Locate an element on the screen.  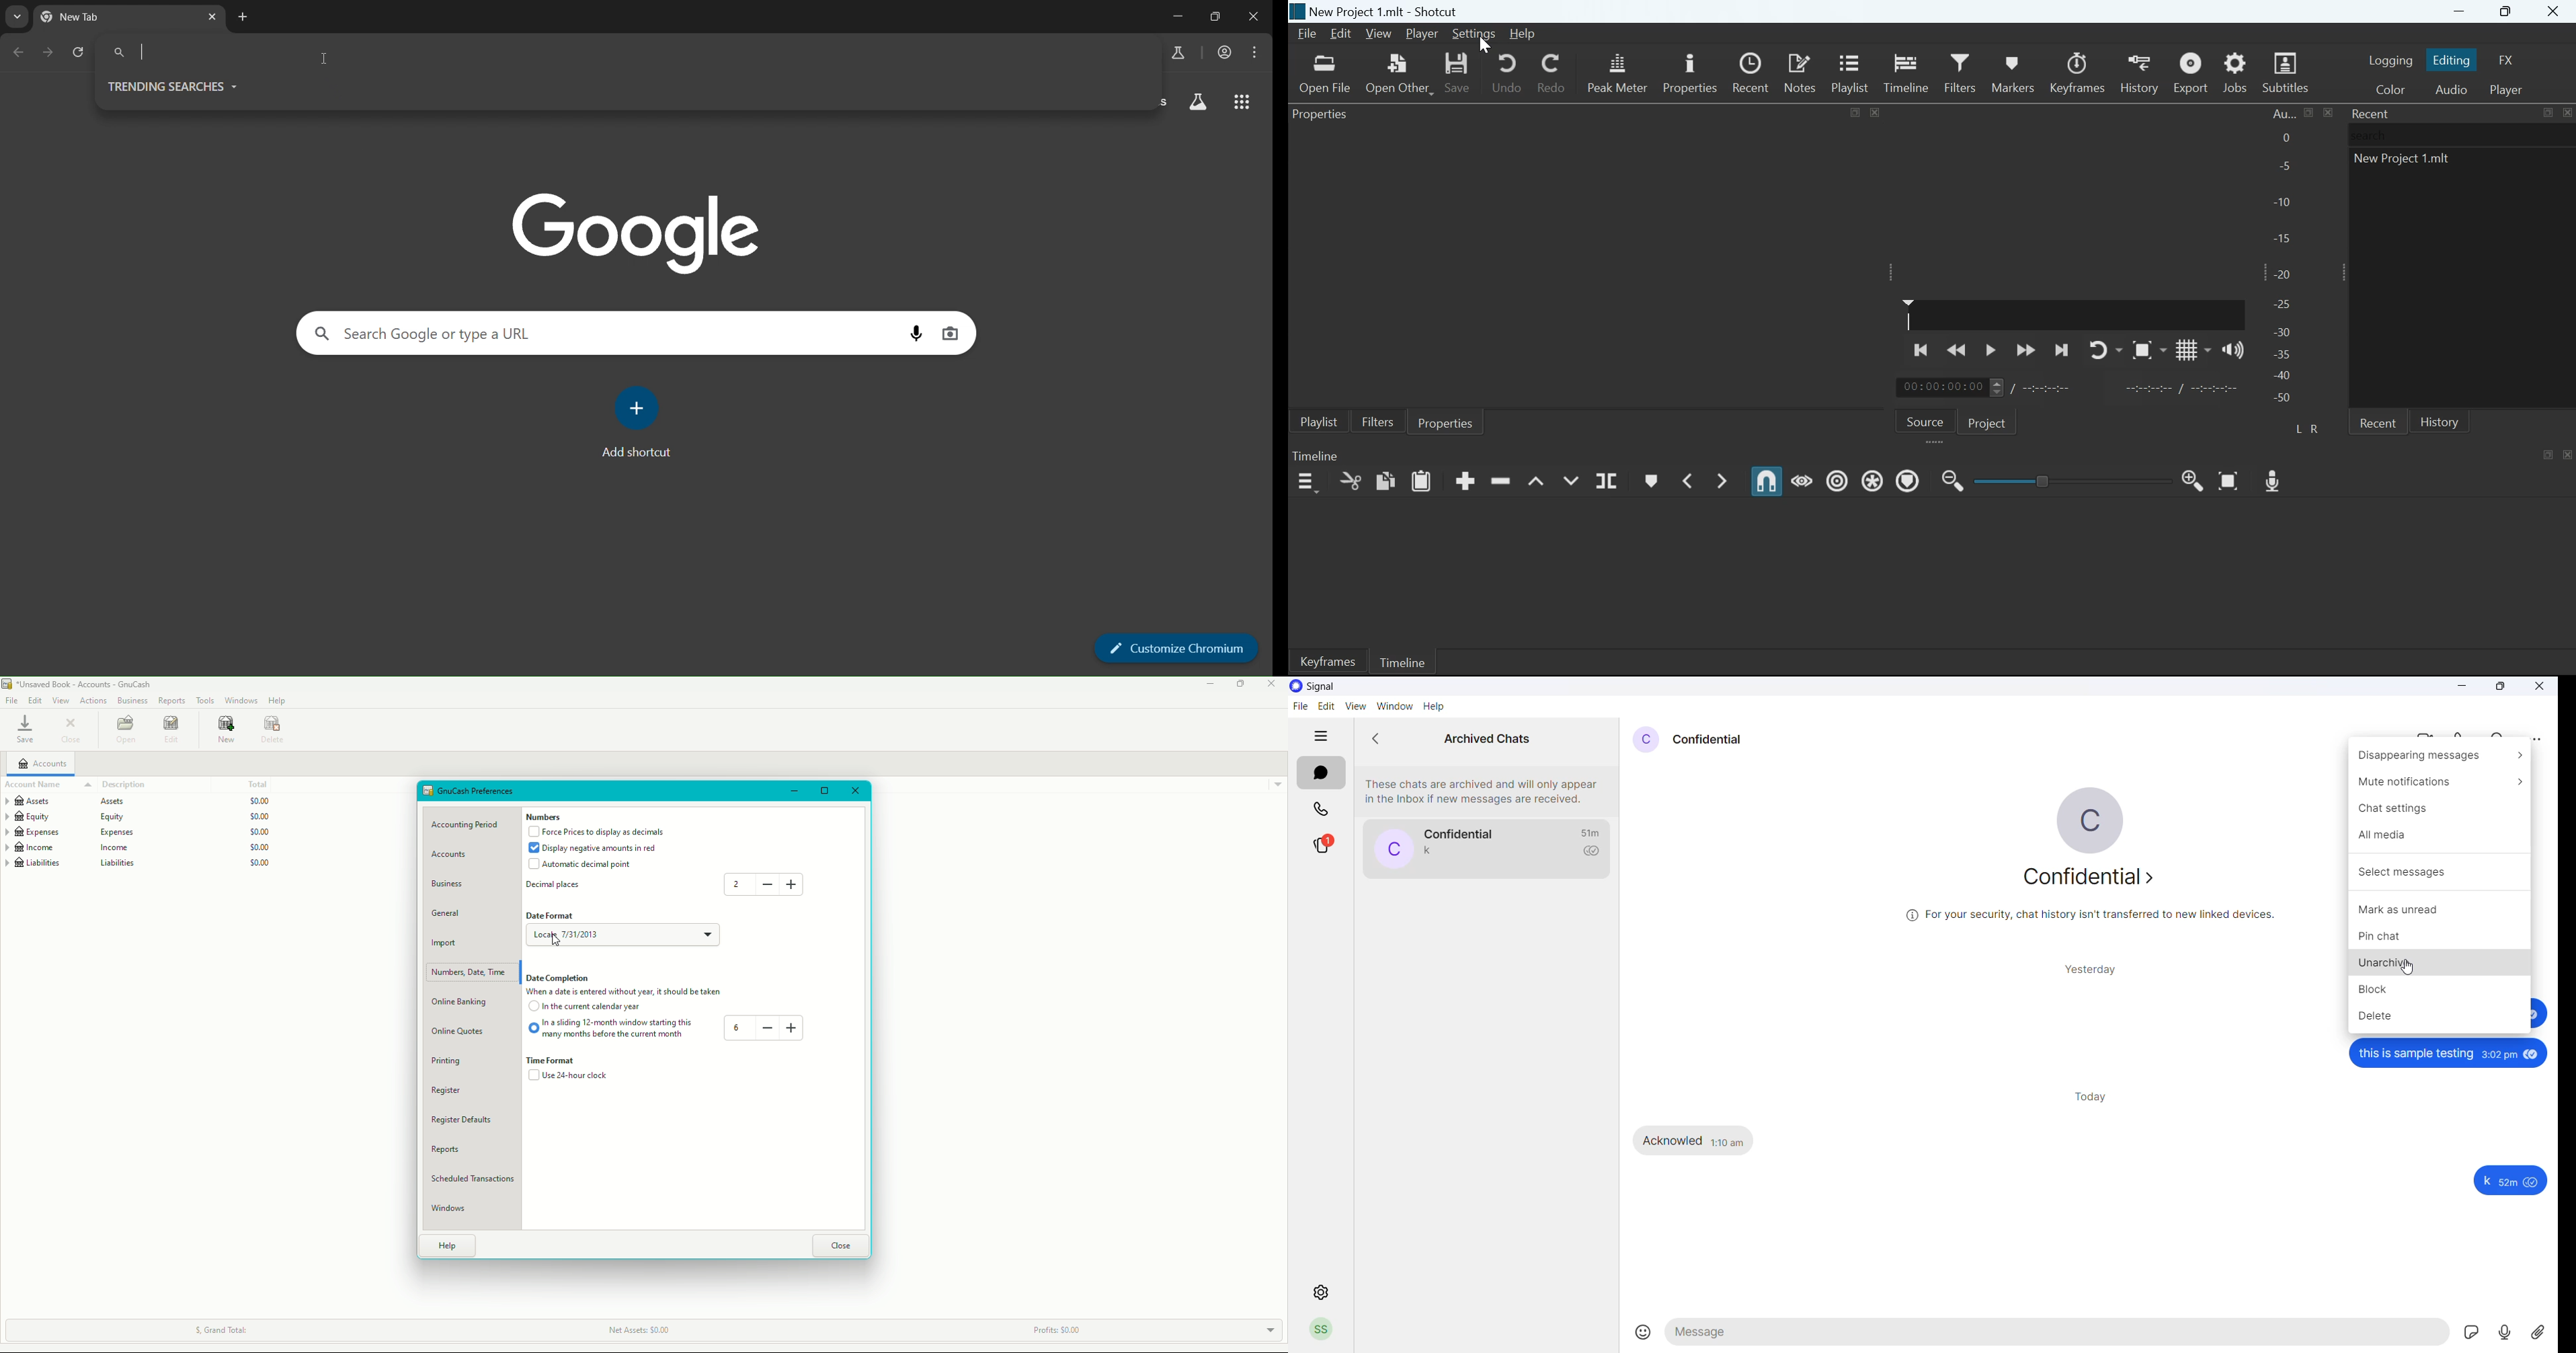
cursor is located at coordinates (555, 940).